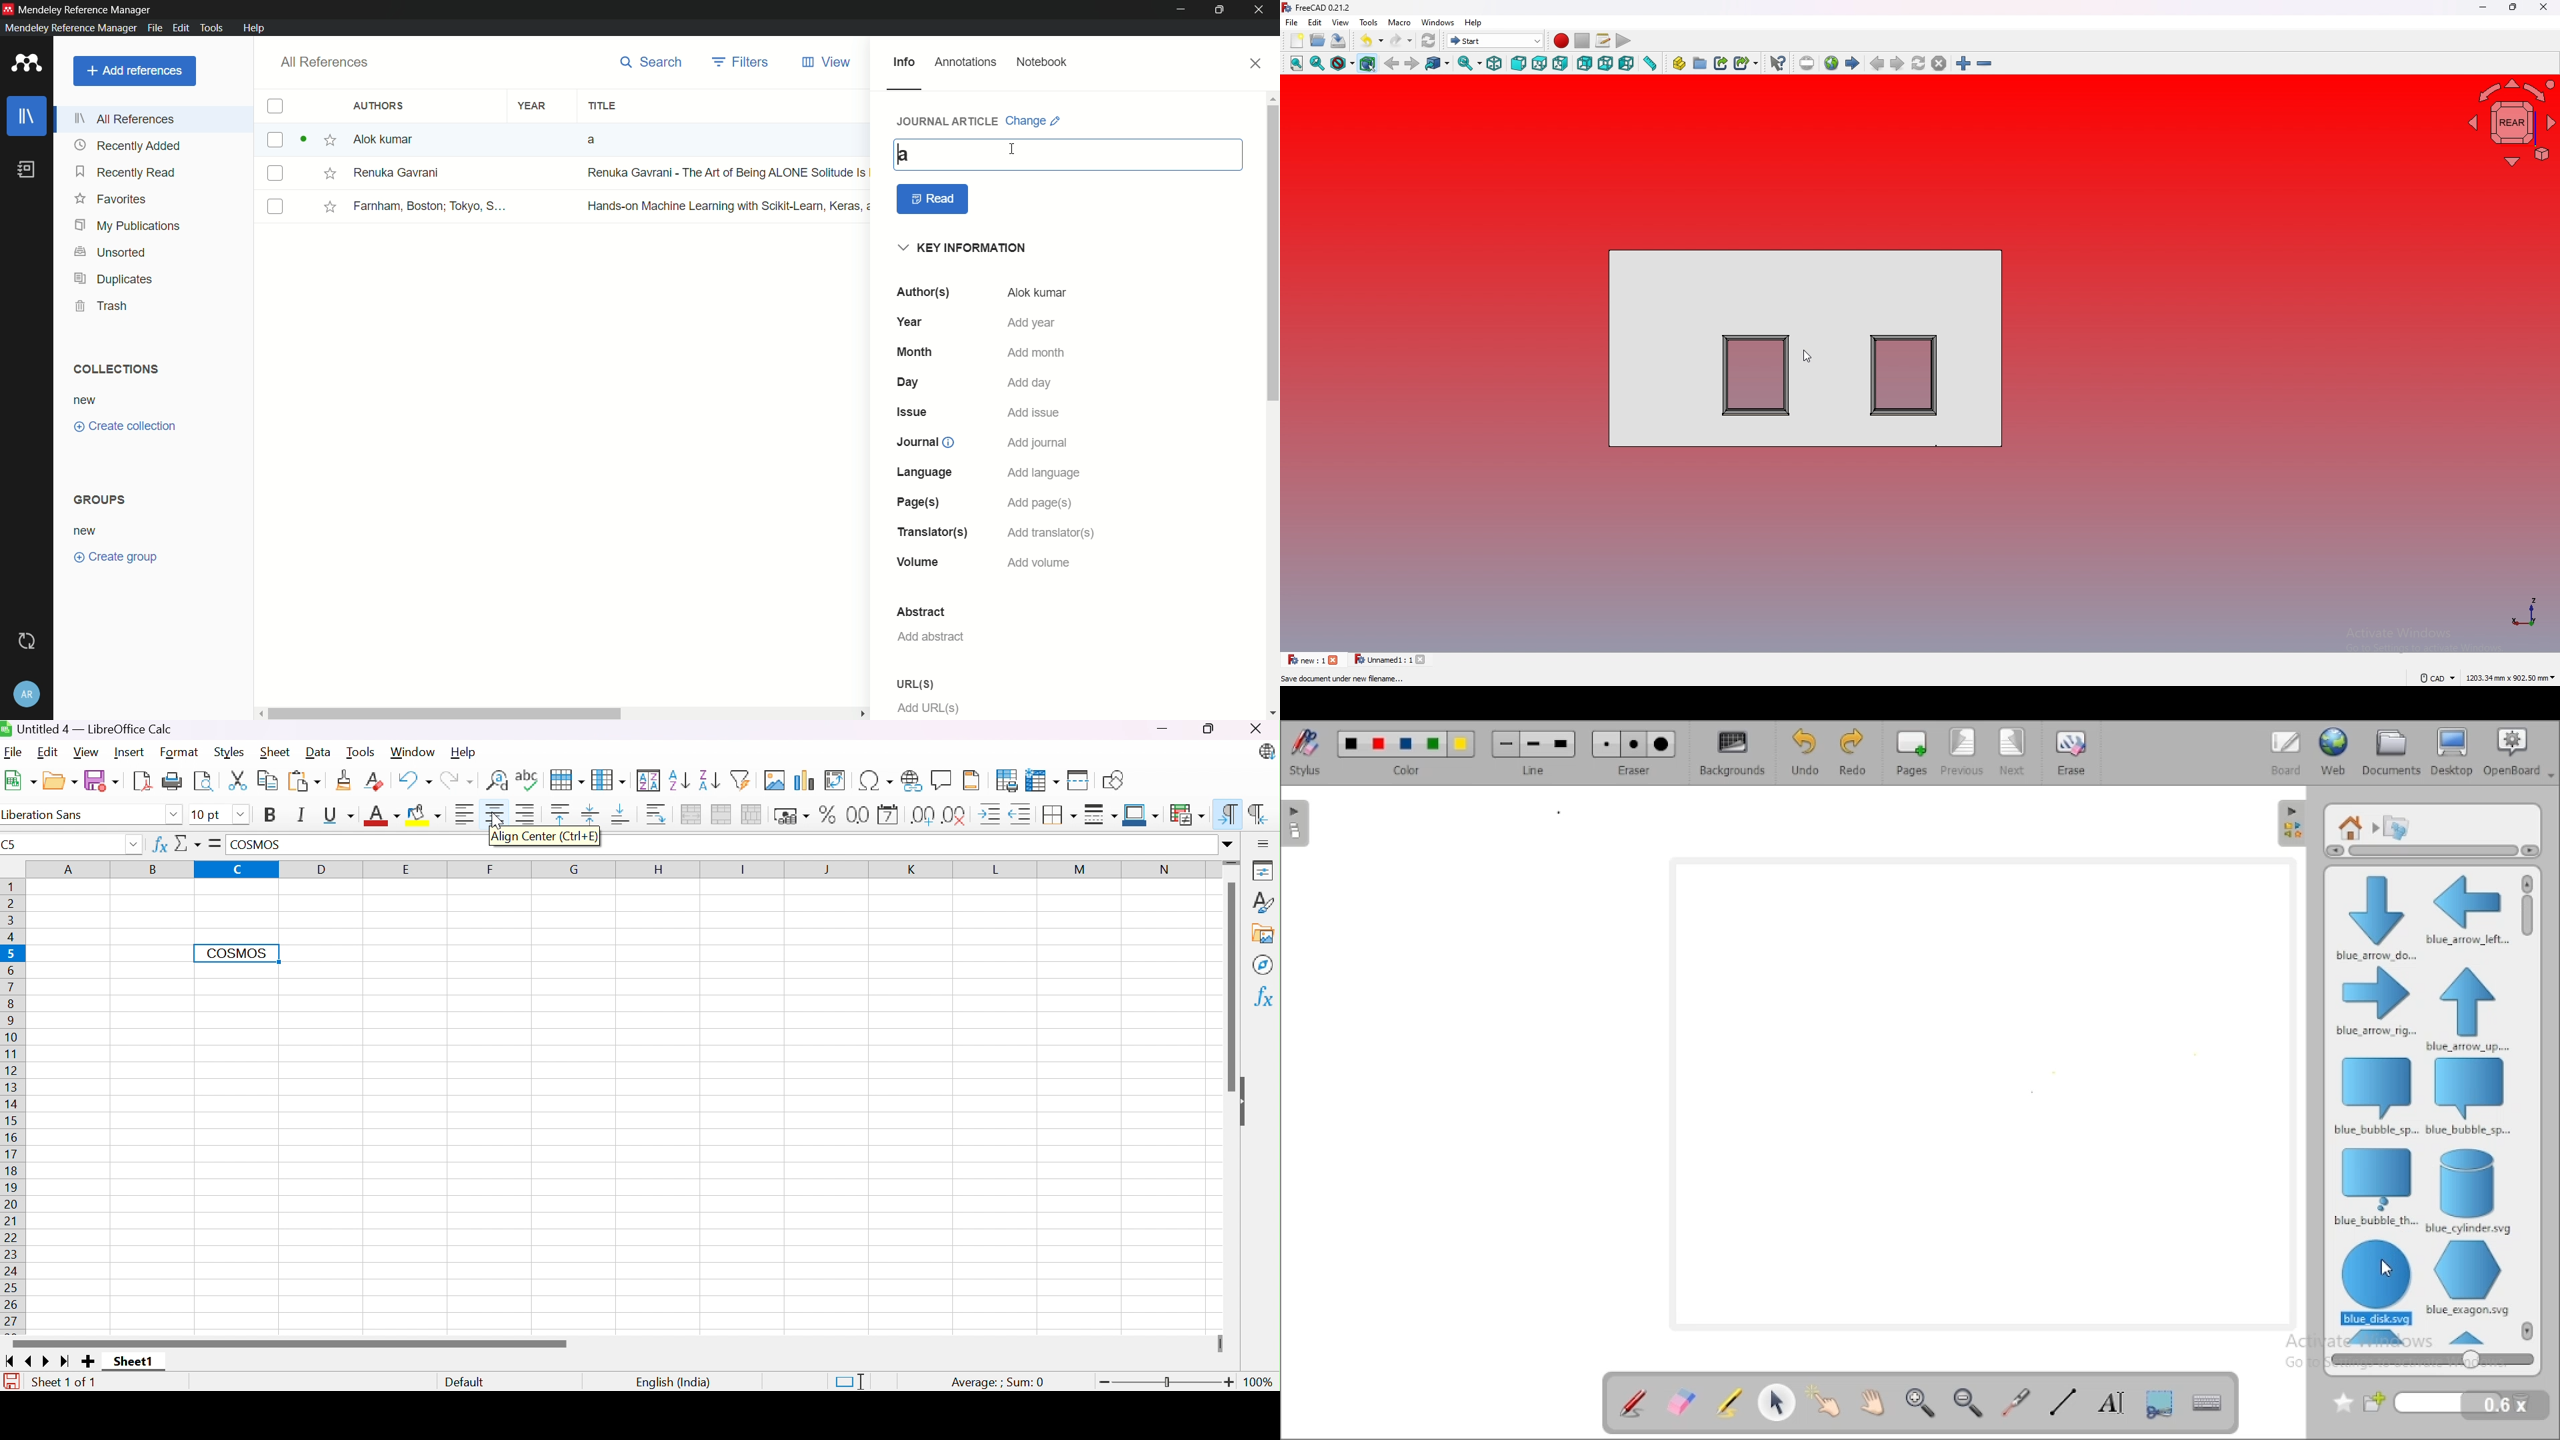  What do you see at coordinates (850, 1381) in the screenshot?
I see `Standard Selection. Click to change the selection mode.` at bounding box center [850, 1381].